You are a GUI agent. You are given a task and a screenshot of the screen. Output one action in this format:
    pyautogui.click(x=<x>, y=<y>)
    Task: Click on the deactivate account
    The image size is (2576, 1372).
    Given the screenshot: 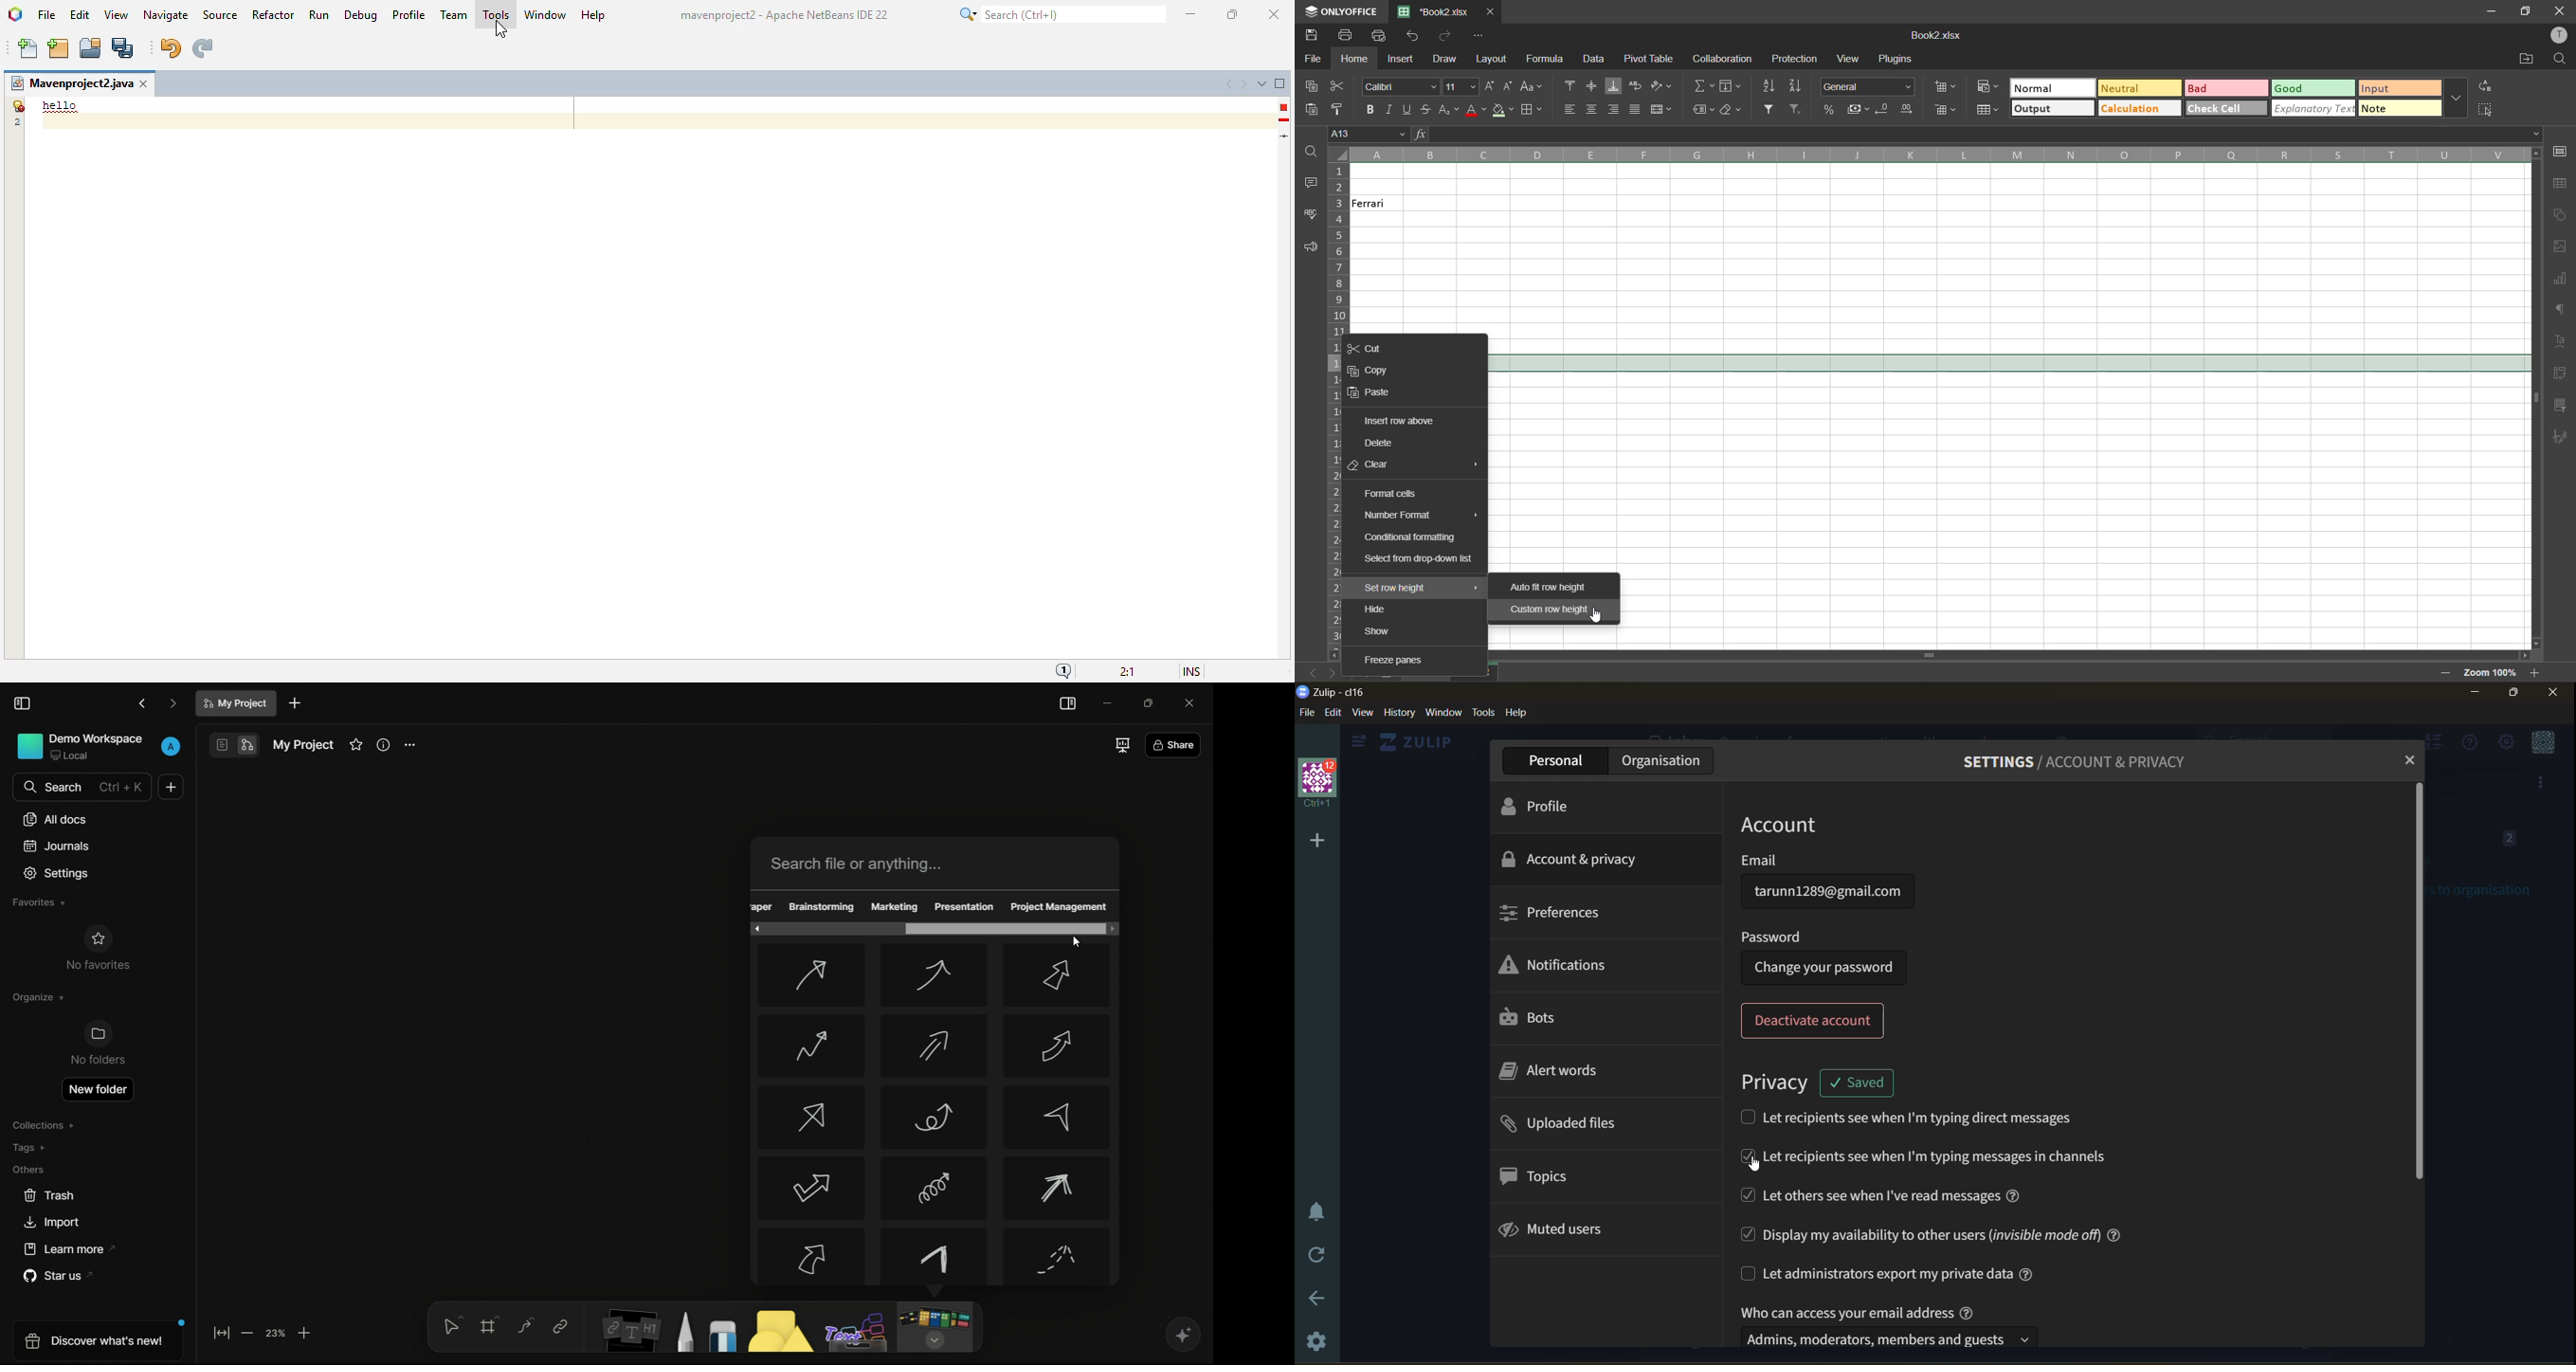 What is the action you would take?
    pyautogui.click(x=1816, y=1021)
    